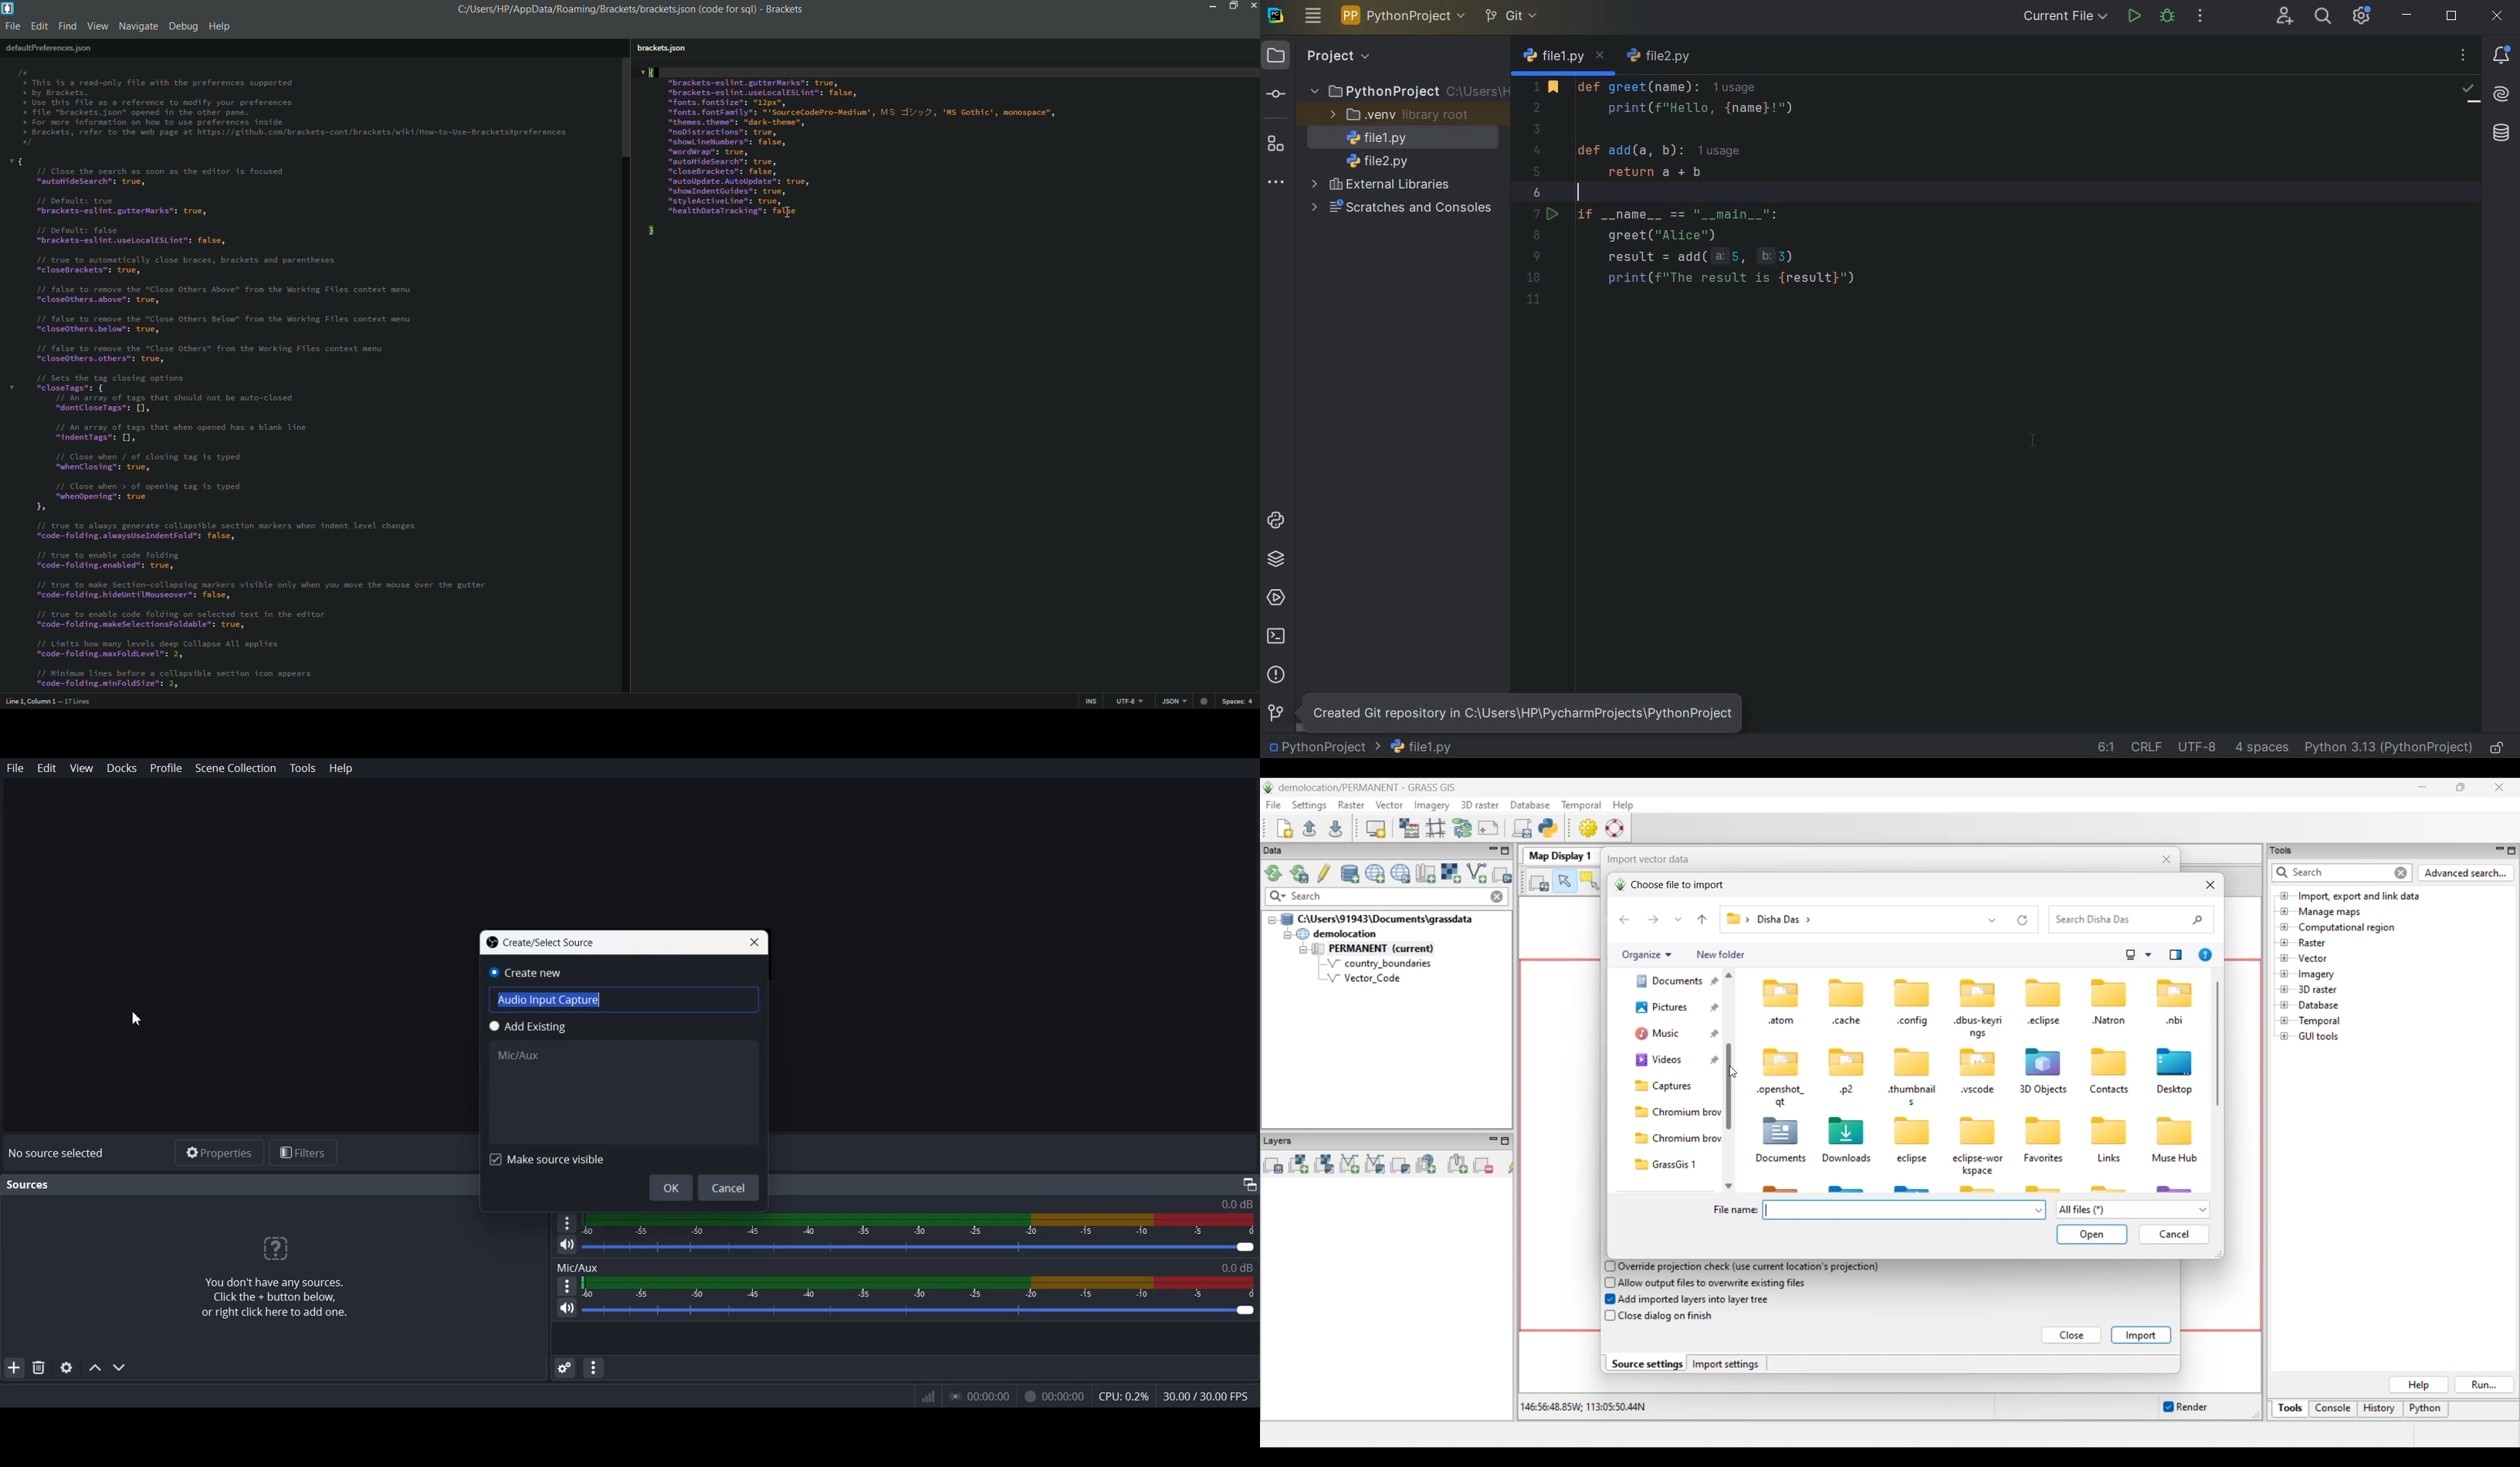 This screenshot has height=1484, width=2520. Describe the element at coordinates (87, 701) in the screenshot. I see `Number of lines` at that location.